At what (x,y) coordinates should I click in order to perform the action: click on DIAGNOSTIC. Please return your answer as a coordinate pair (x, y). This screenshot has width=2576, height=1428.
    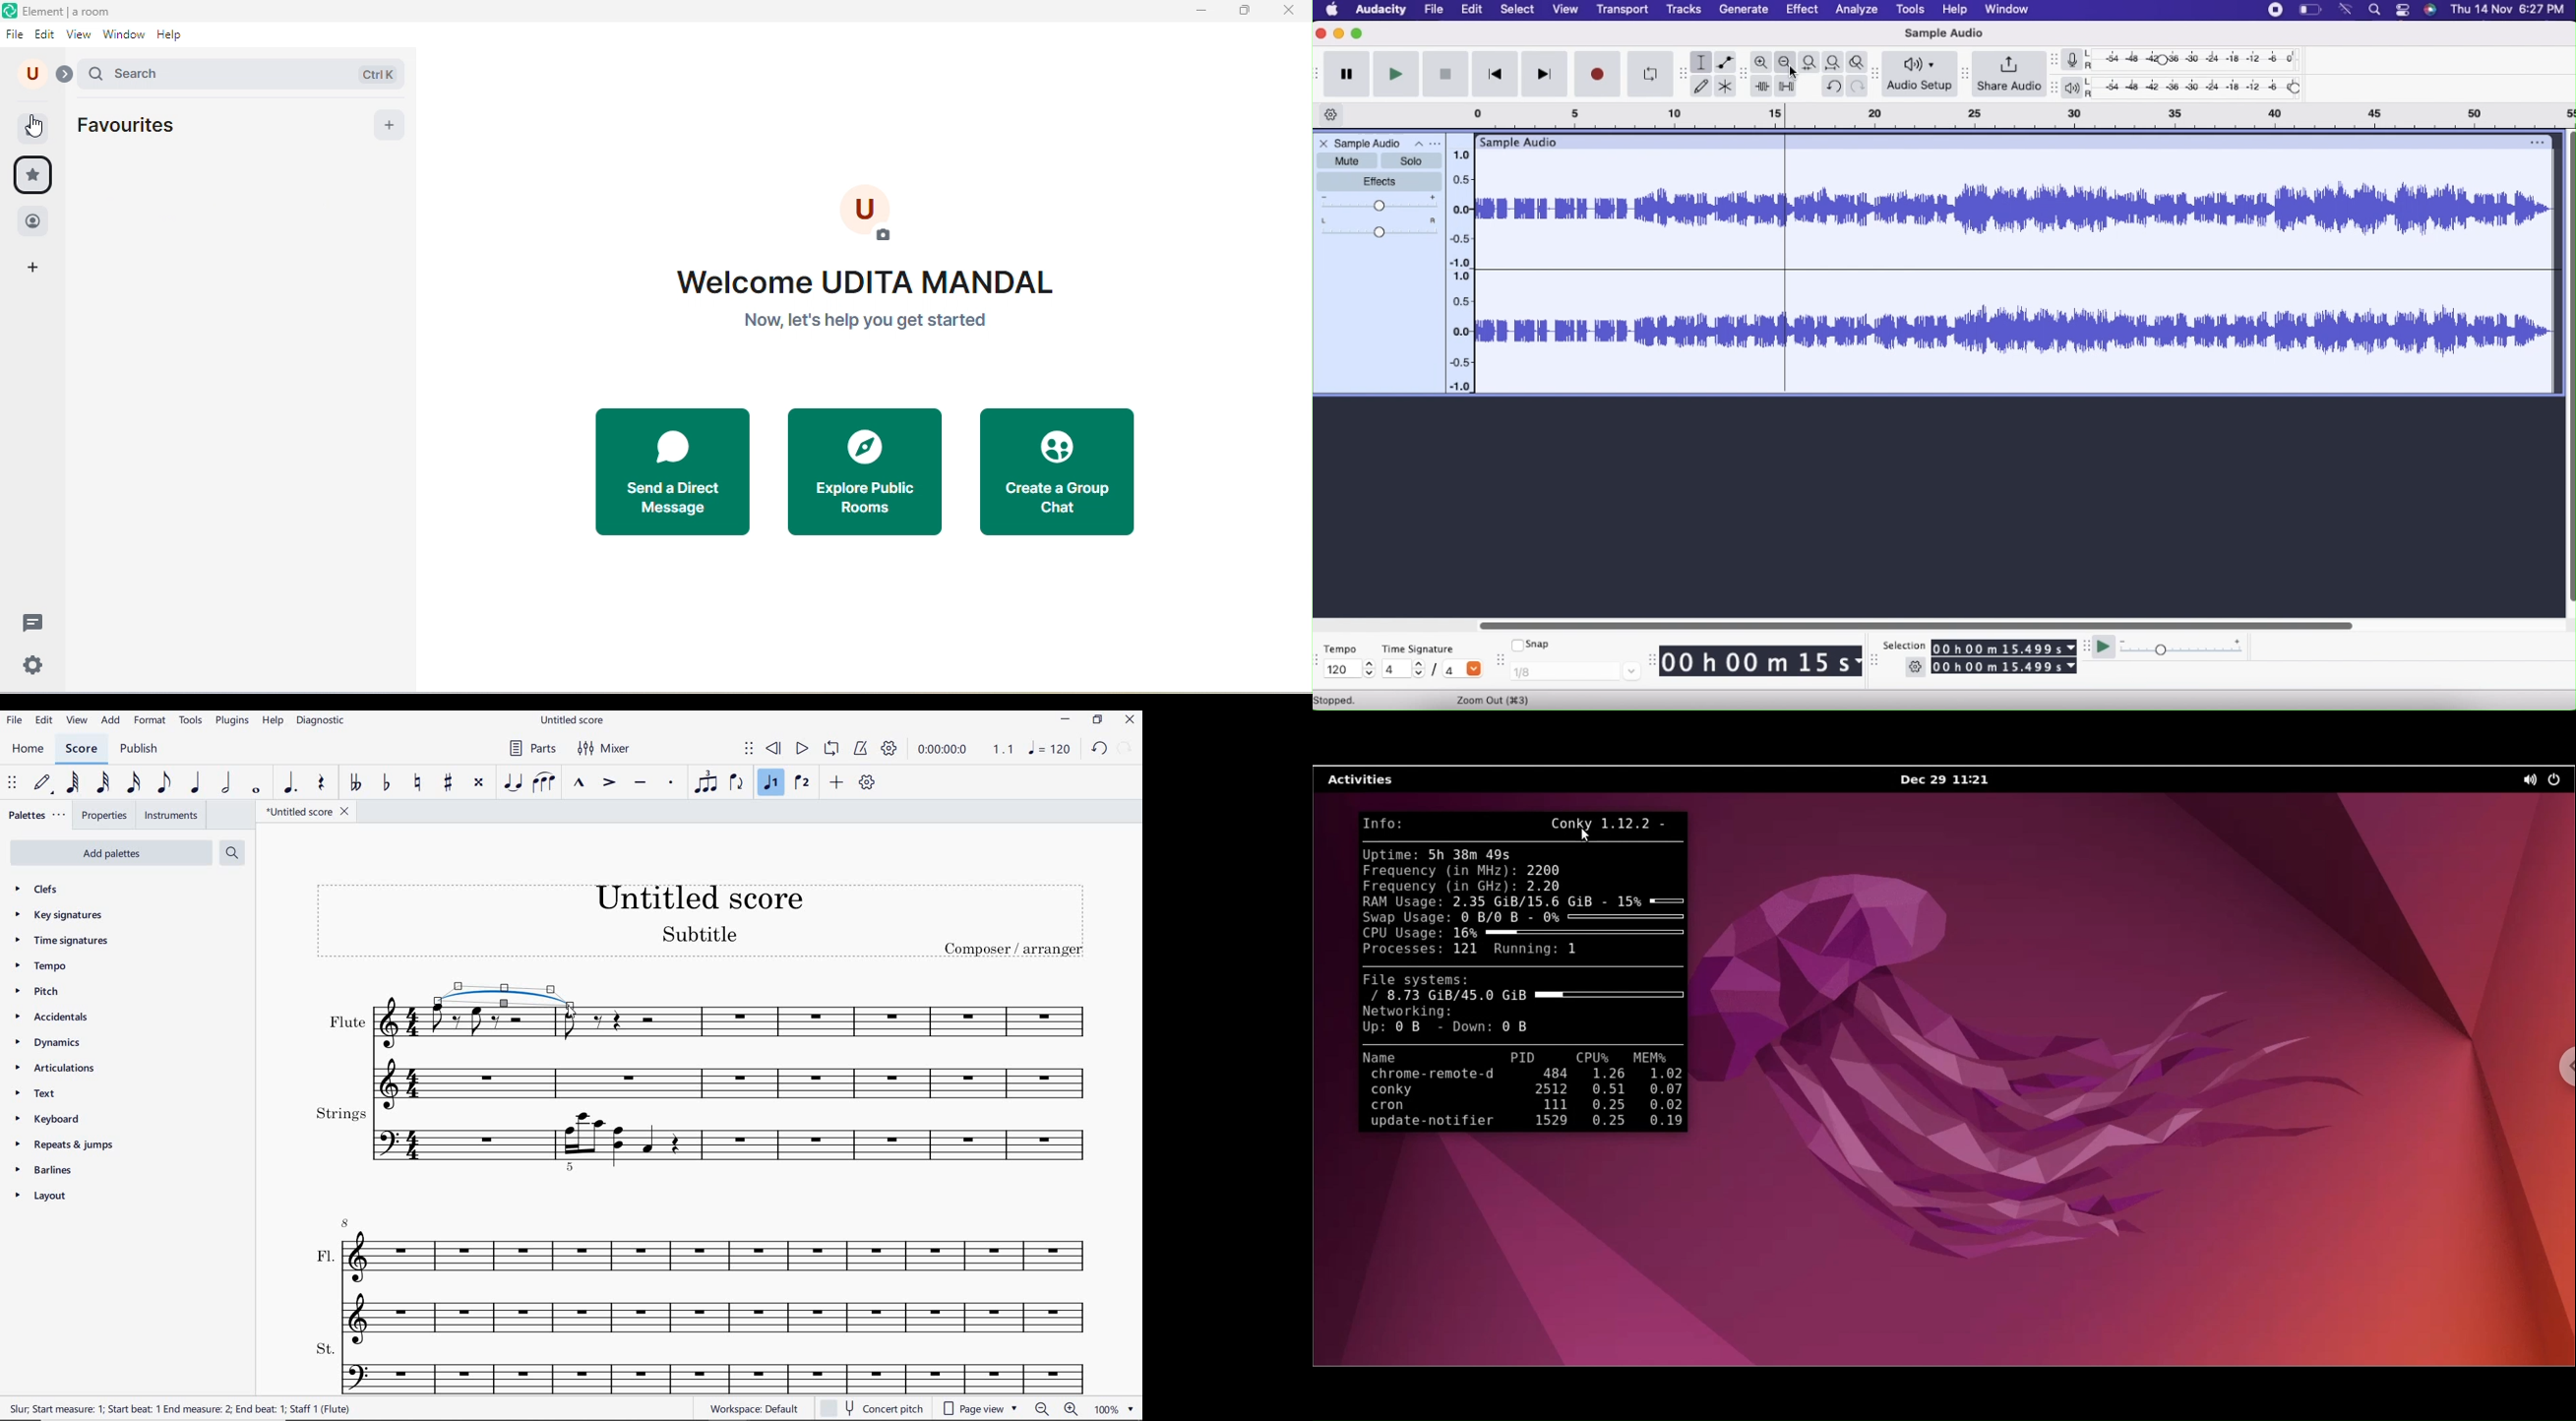
    Looking at the image, I should click on (326, 721).